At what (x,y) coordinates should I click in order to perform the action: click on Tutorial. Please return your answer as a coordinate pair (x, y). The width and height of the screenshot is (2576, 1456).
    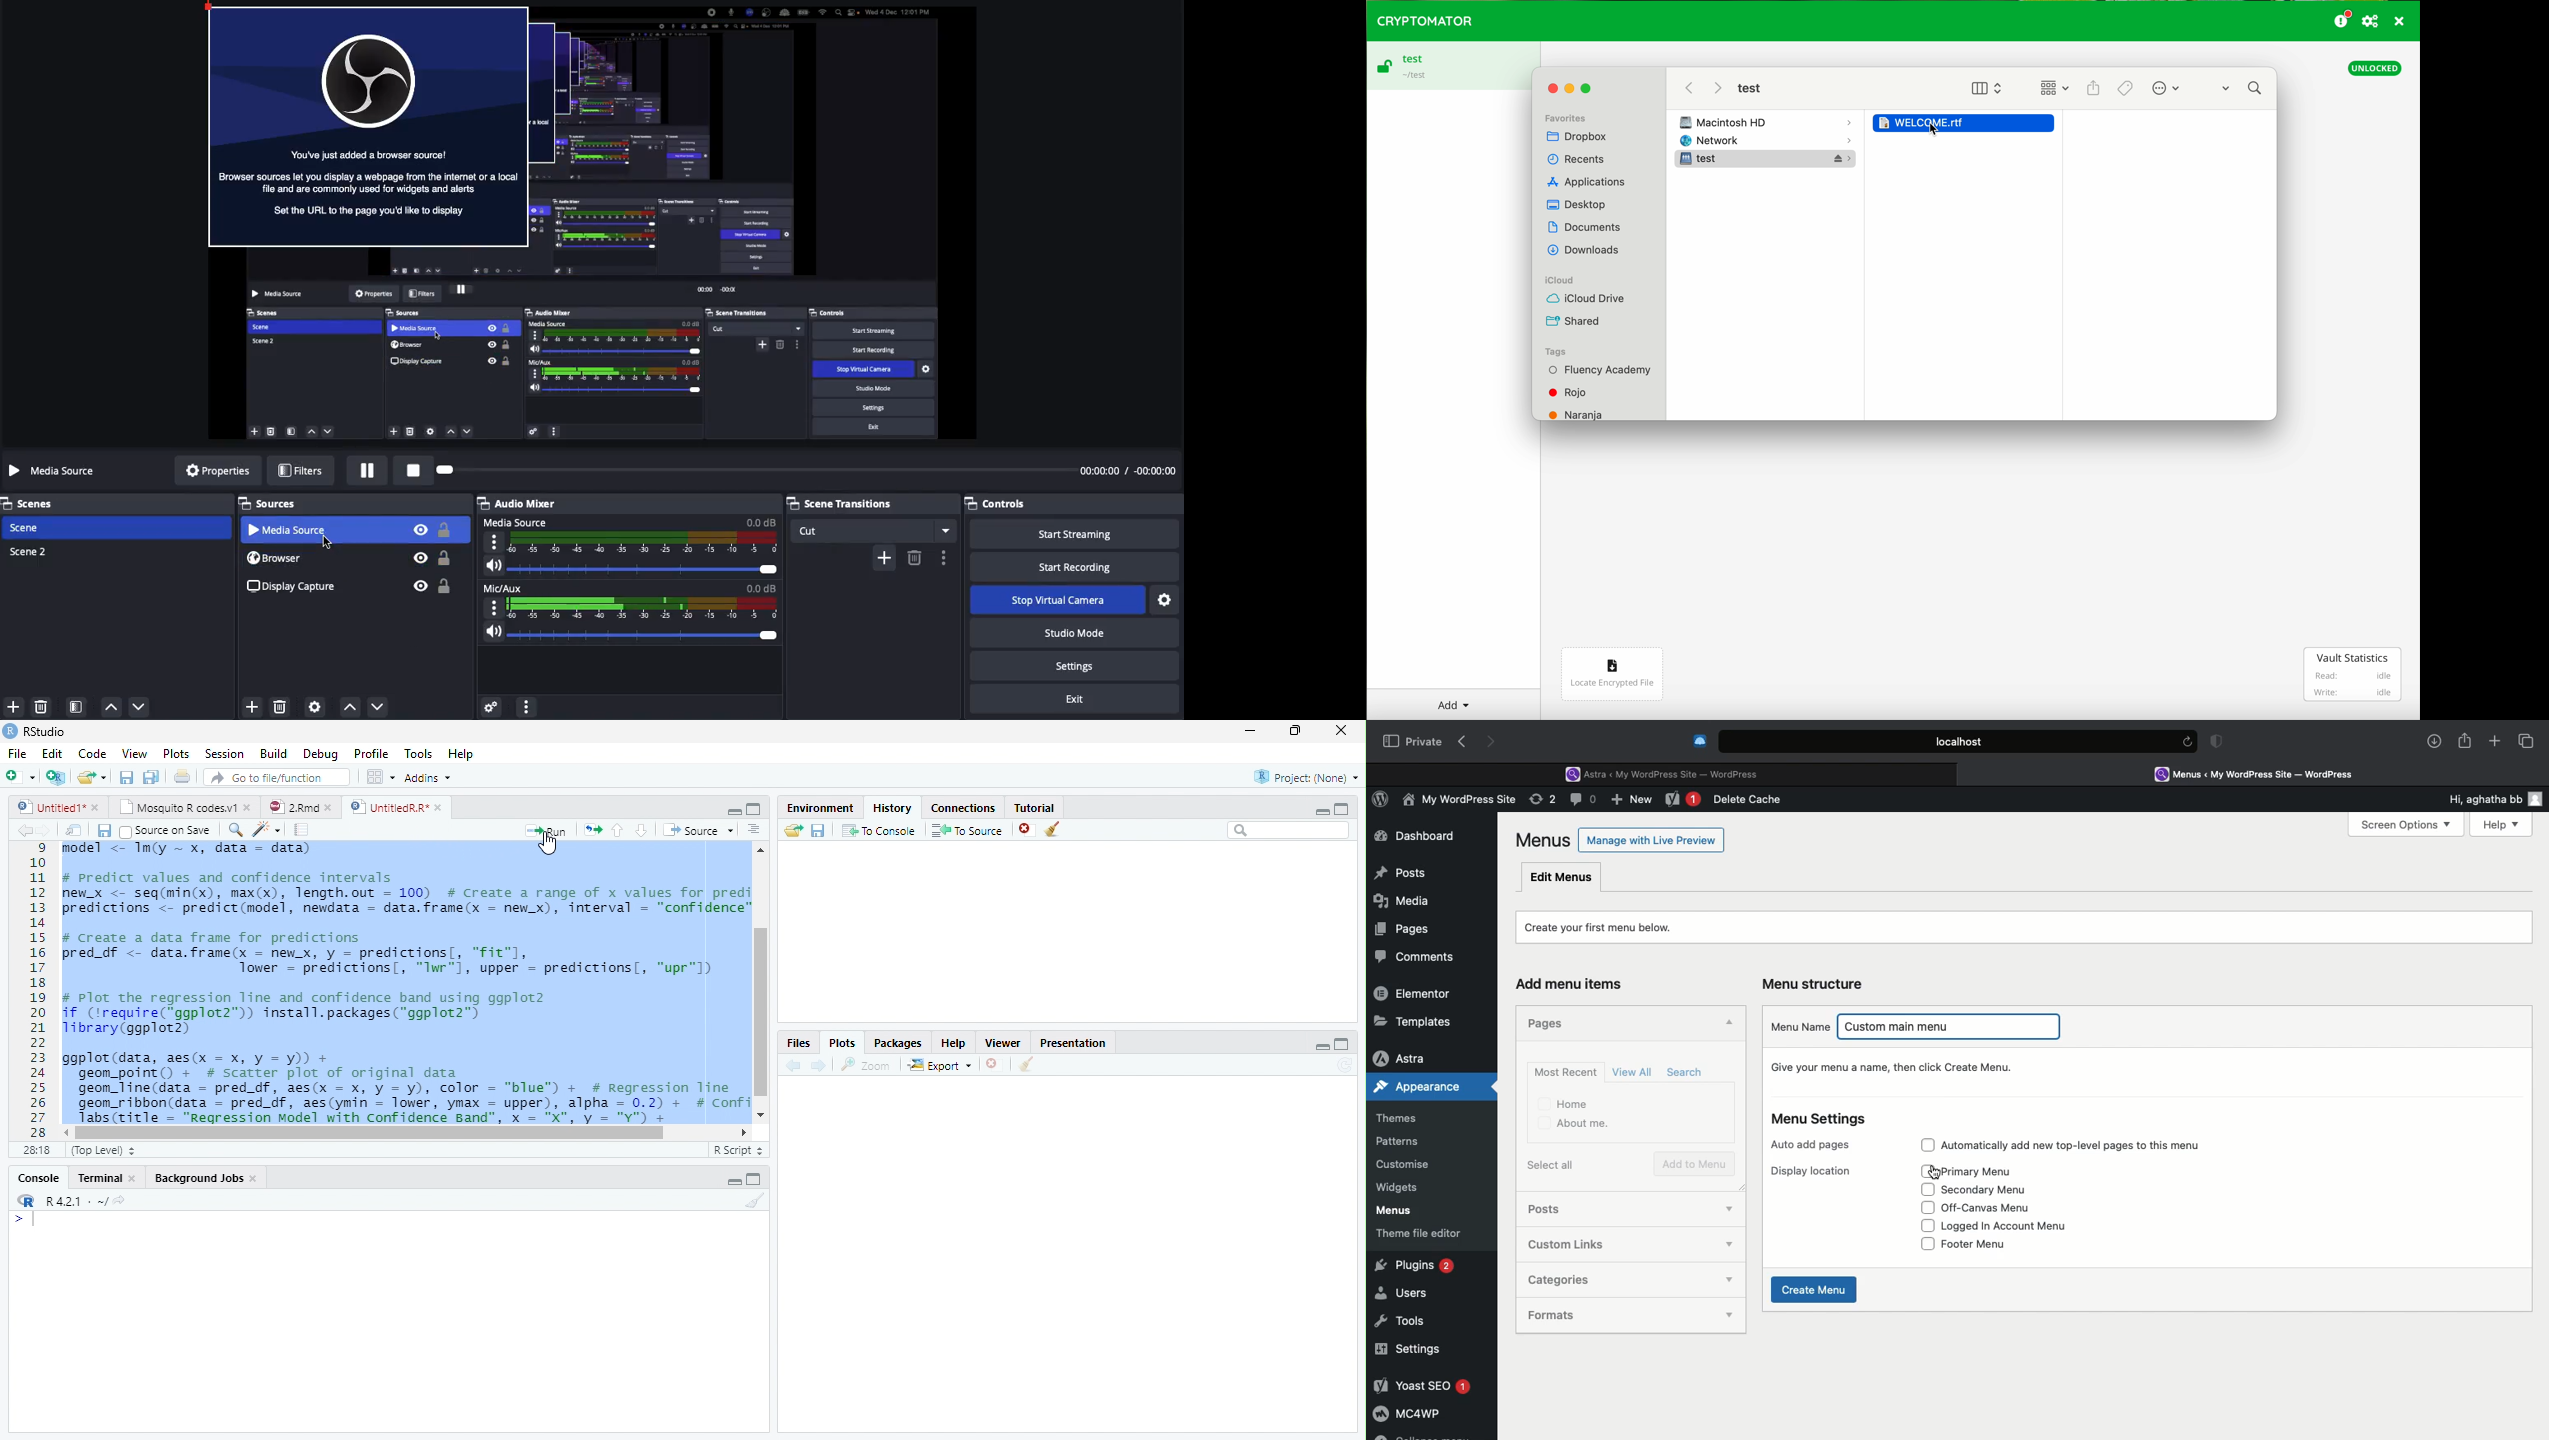
    Looking at the image, I should click on (1035, 808).